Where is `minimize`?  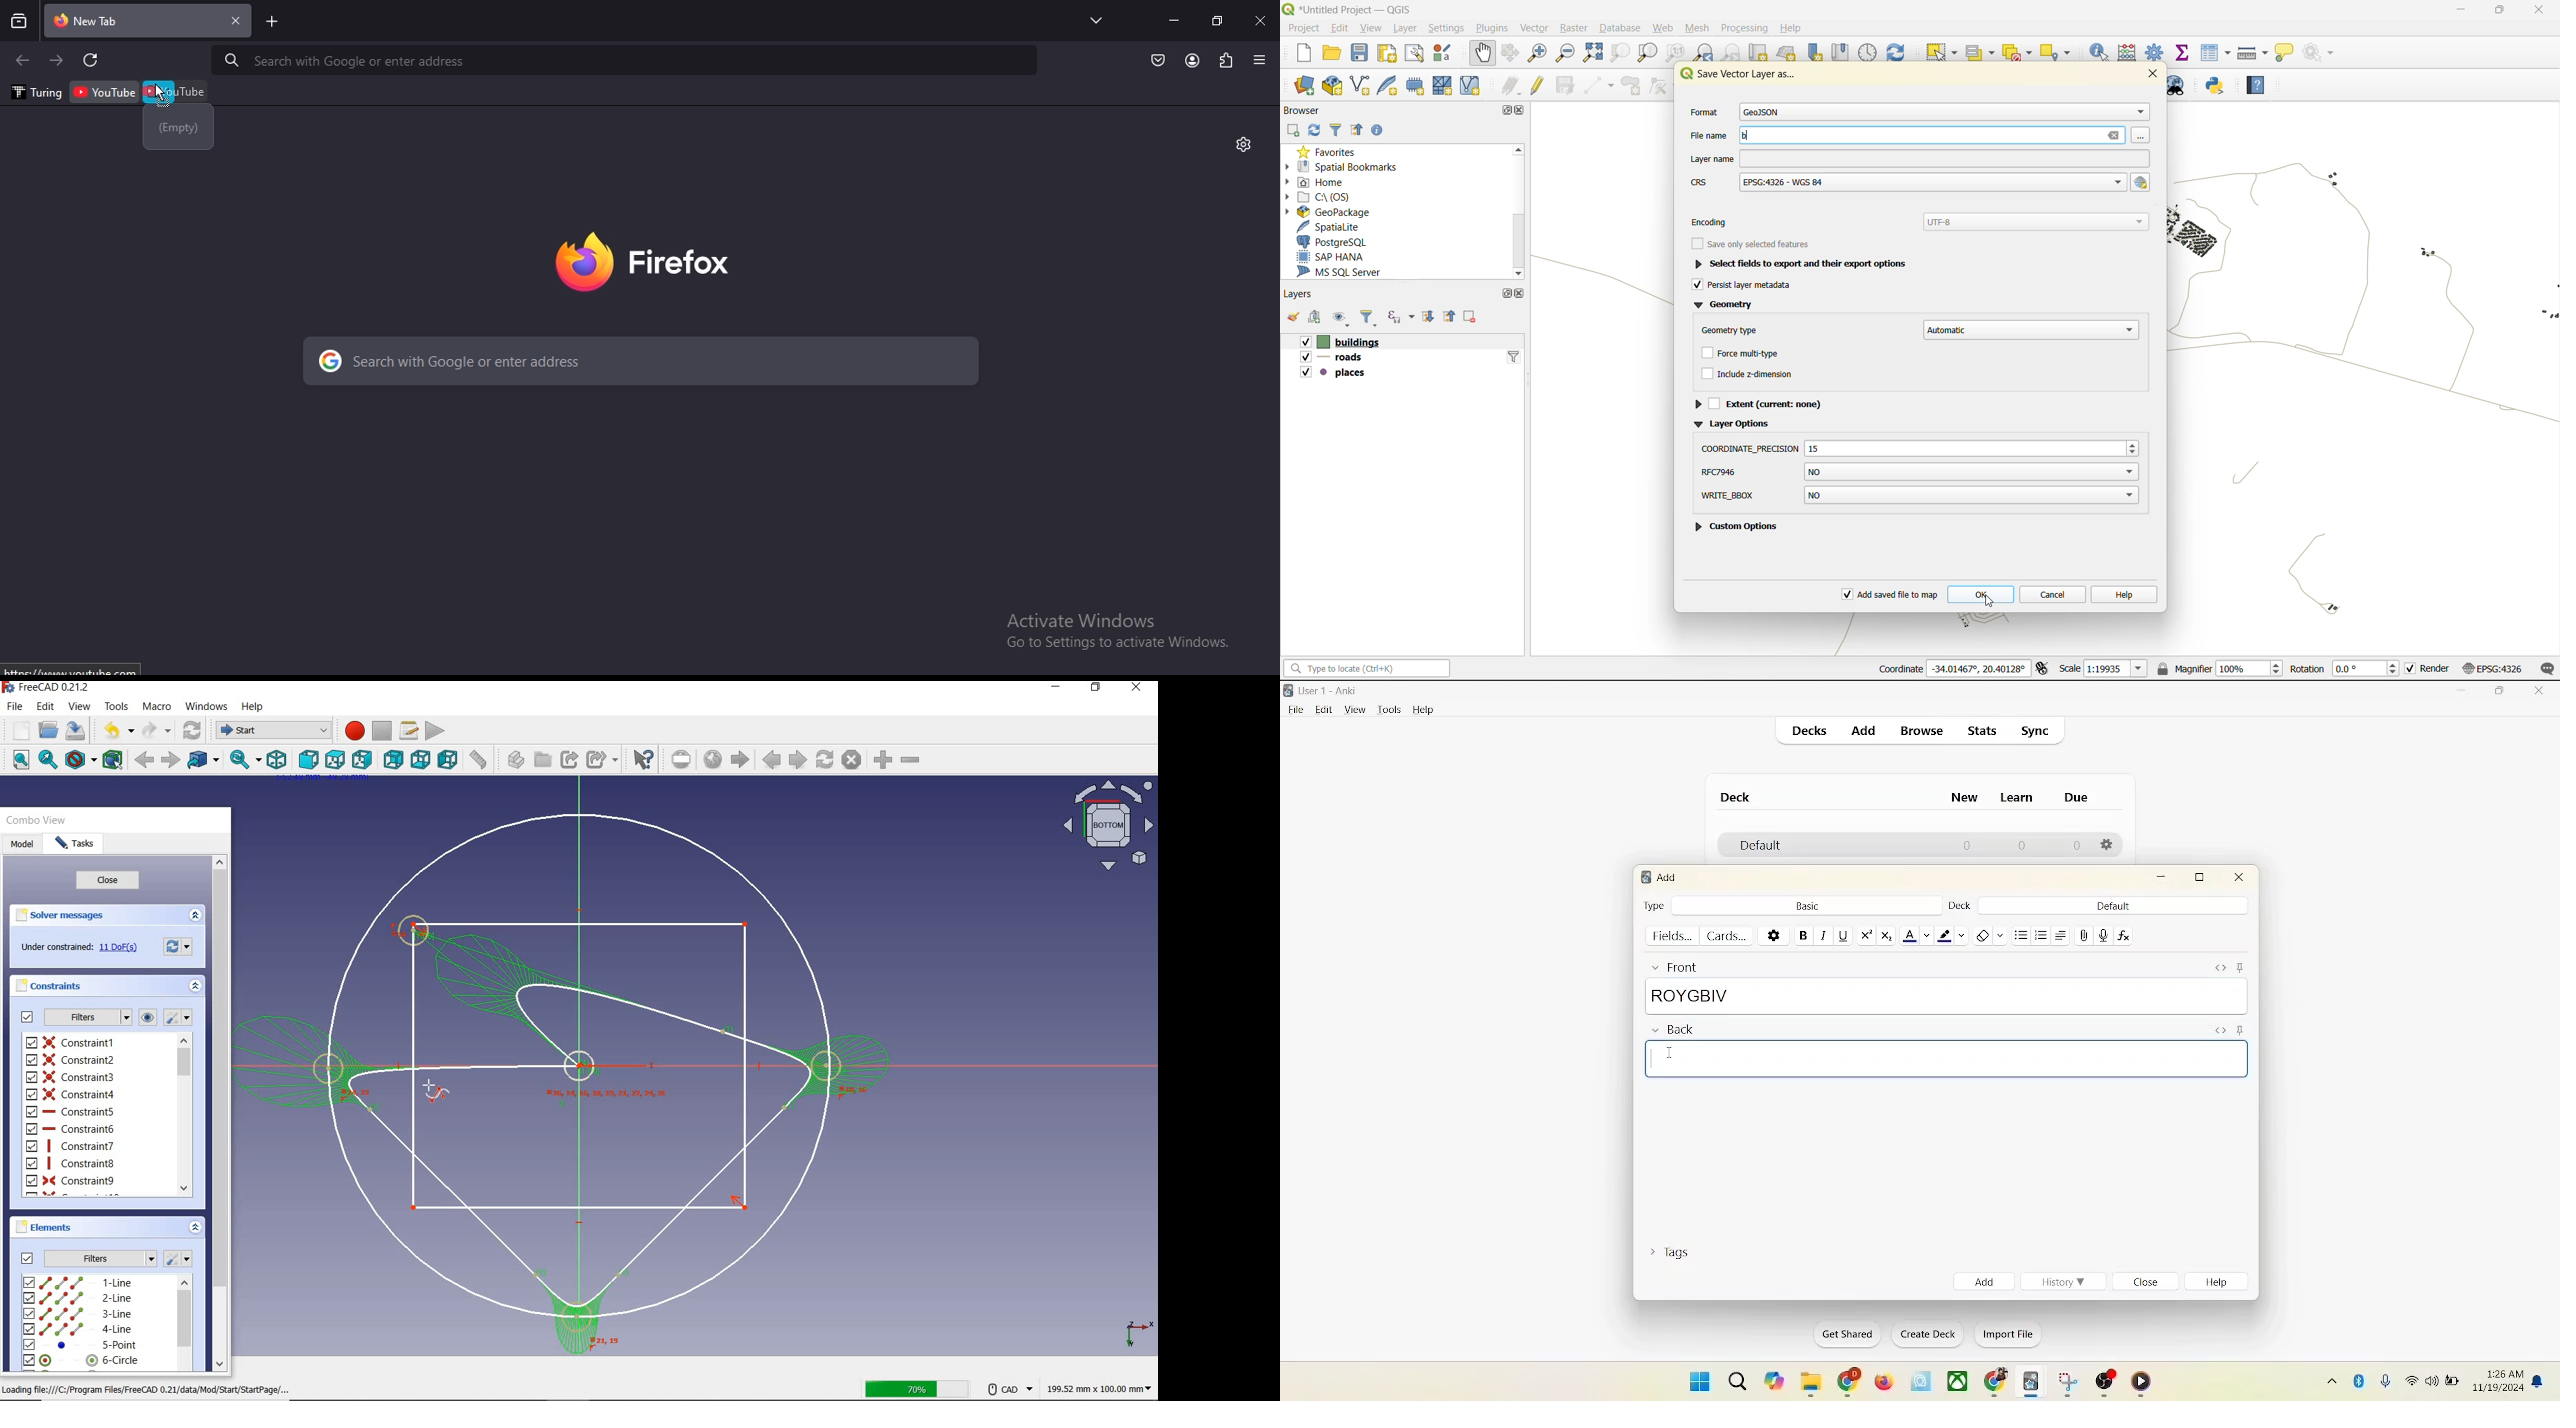
minimize is located at coordinates (2163, 878).